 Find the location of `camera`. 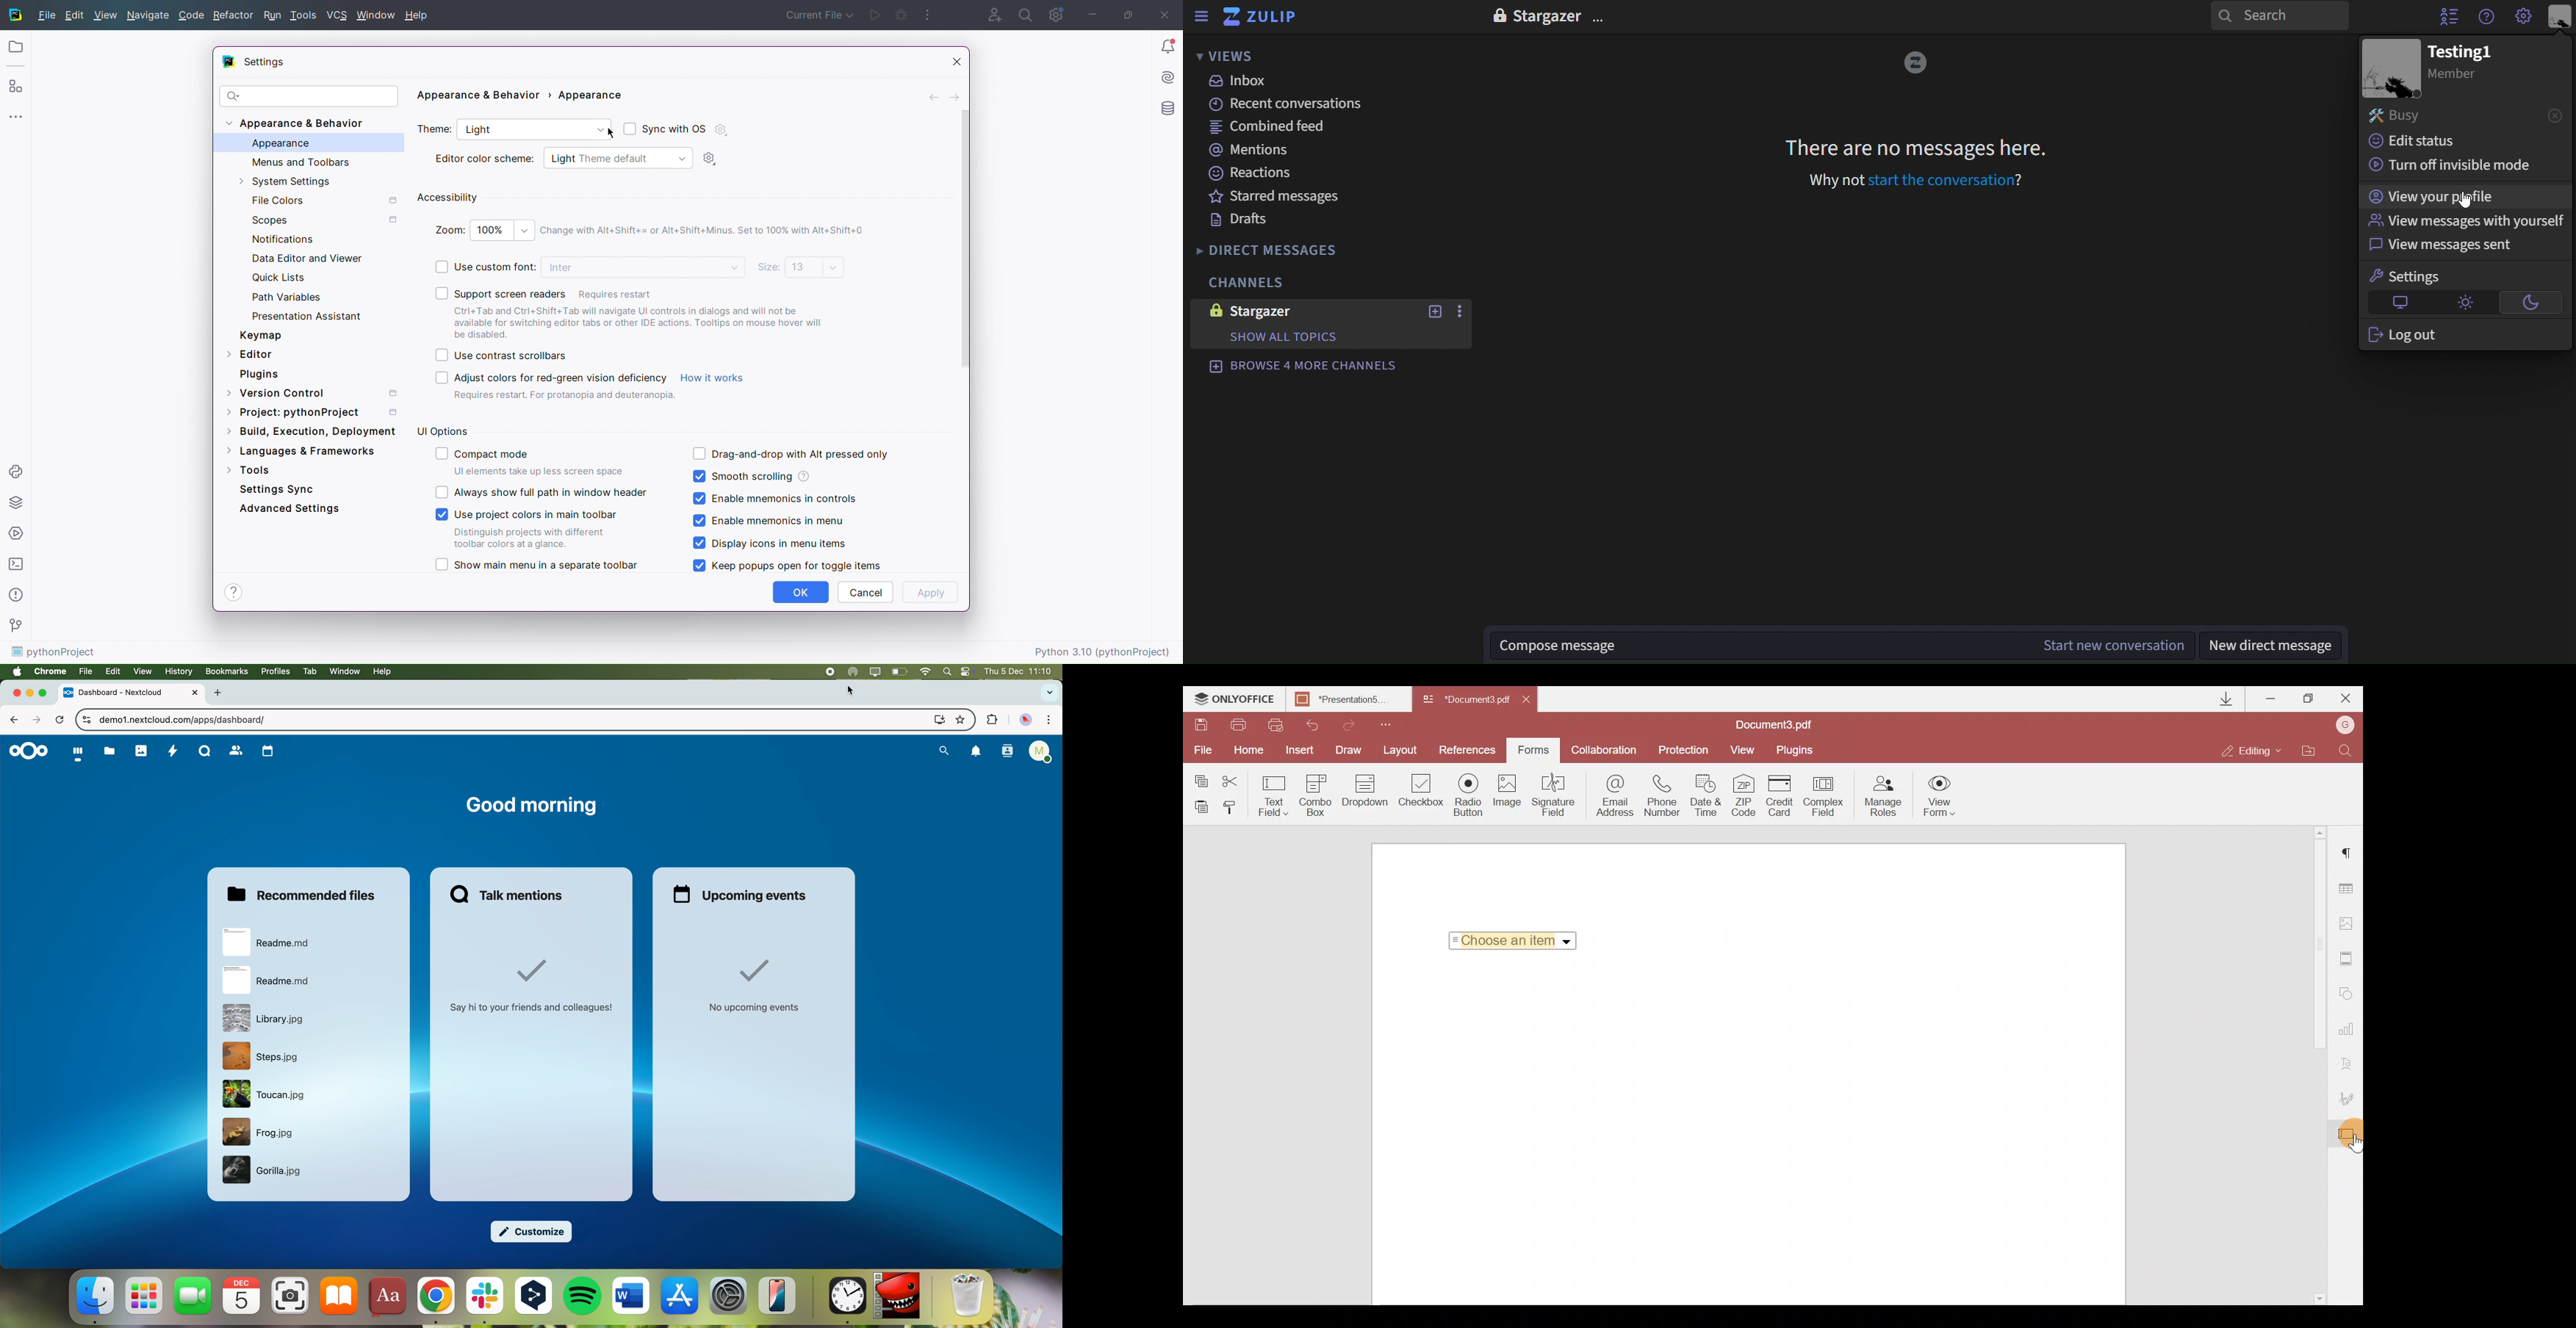

camera is located at coordinates (291, 1295).